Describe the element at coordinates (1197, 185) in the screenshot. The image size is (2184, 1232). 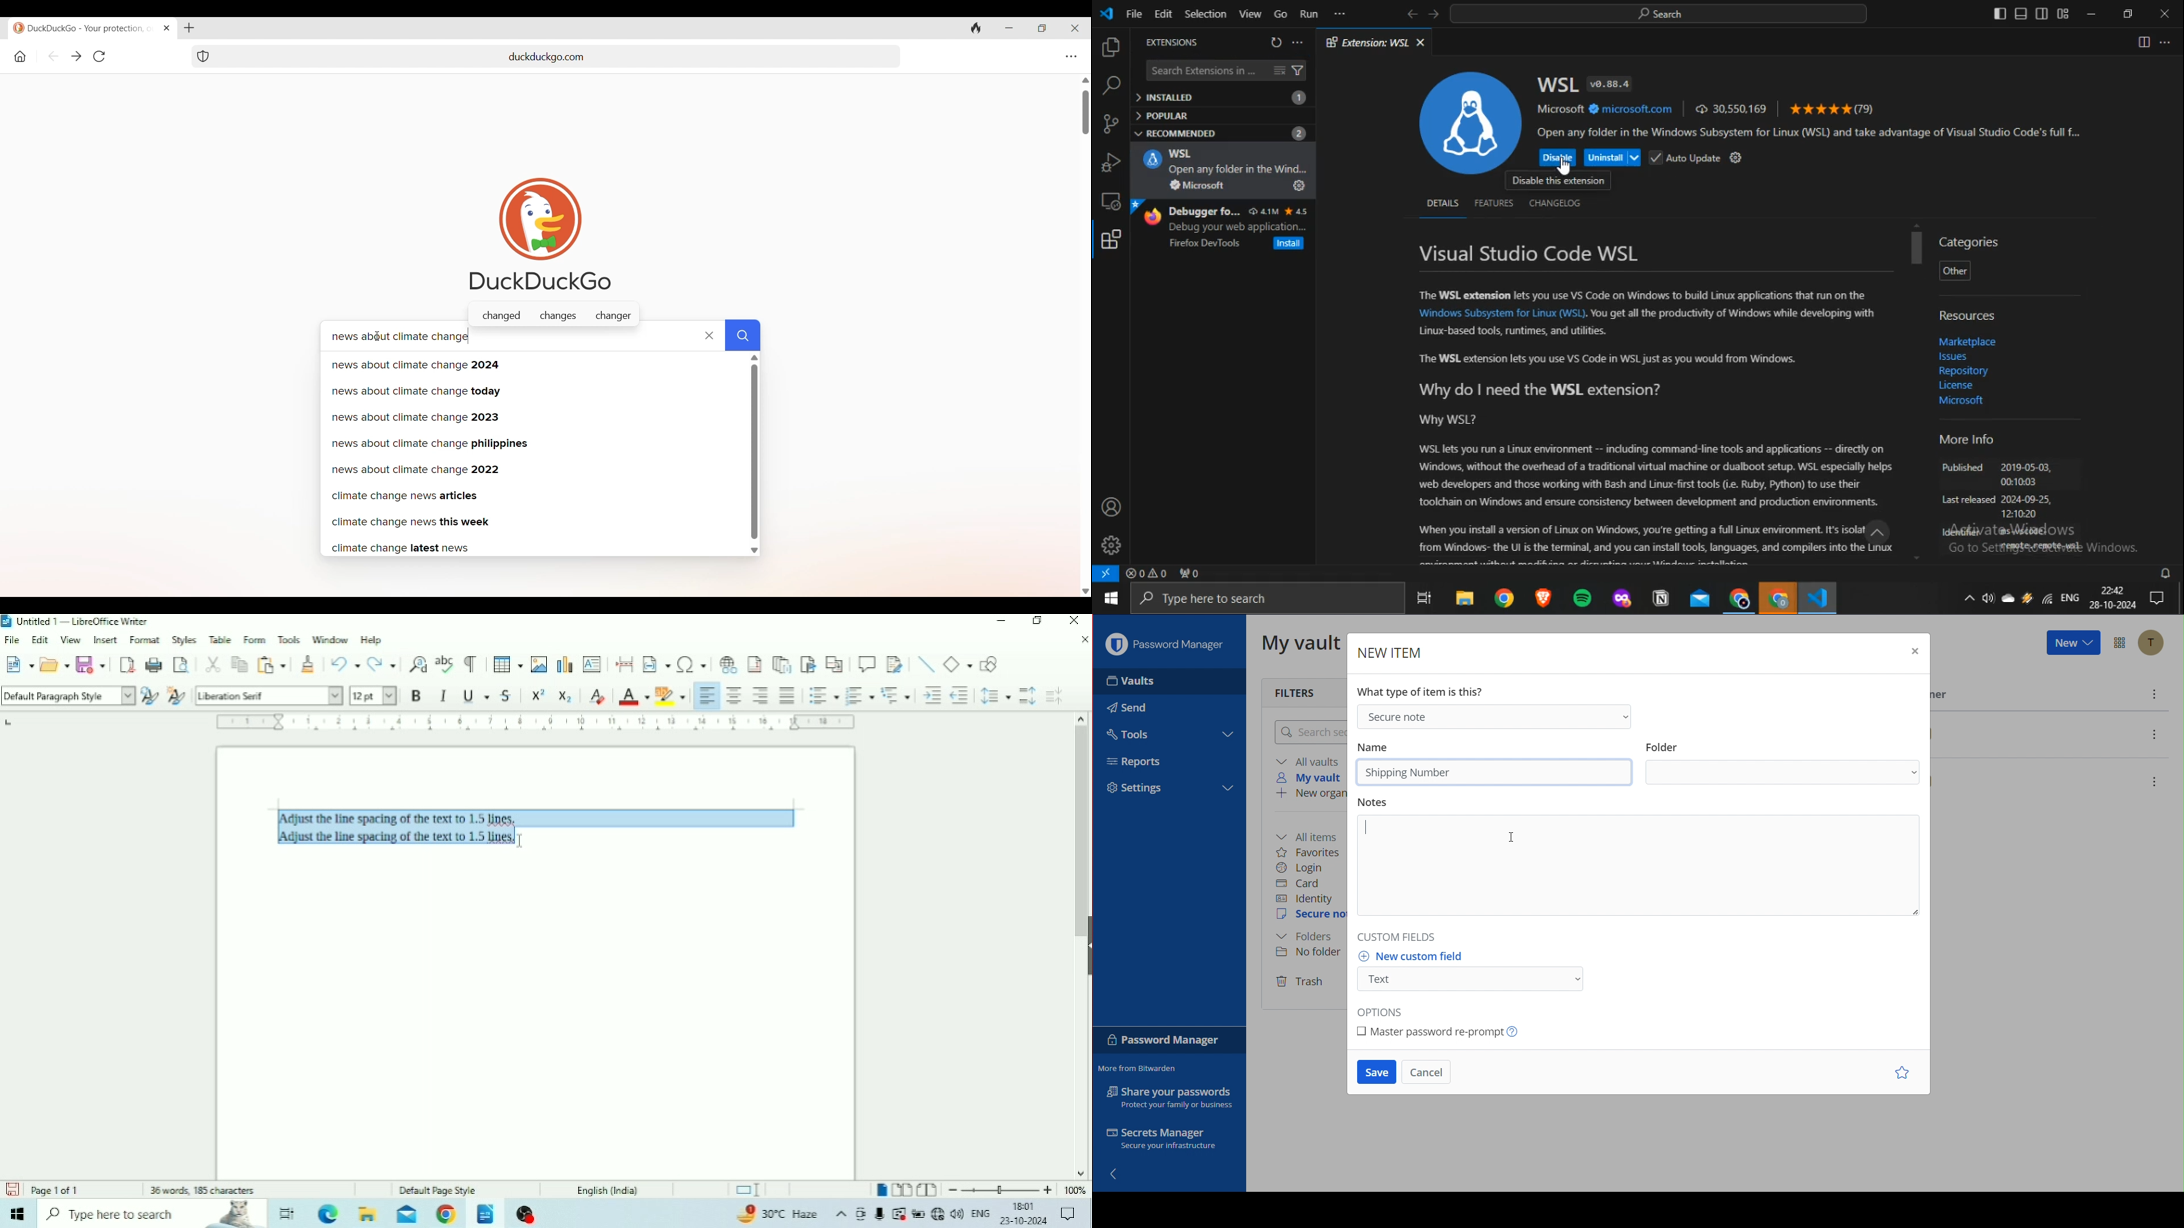
I see `Microsoft` at that location.